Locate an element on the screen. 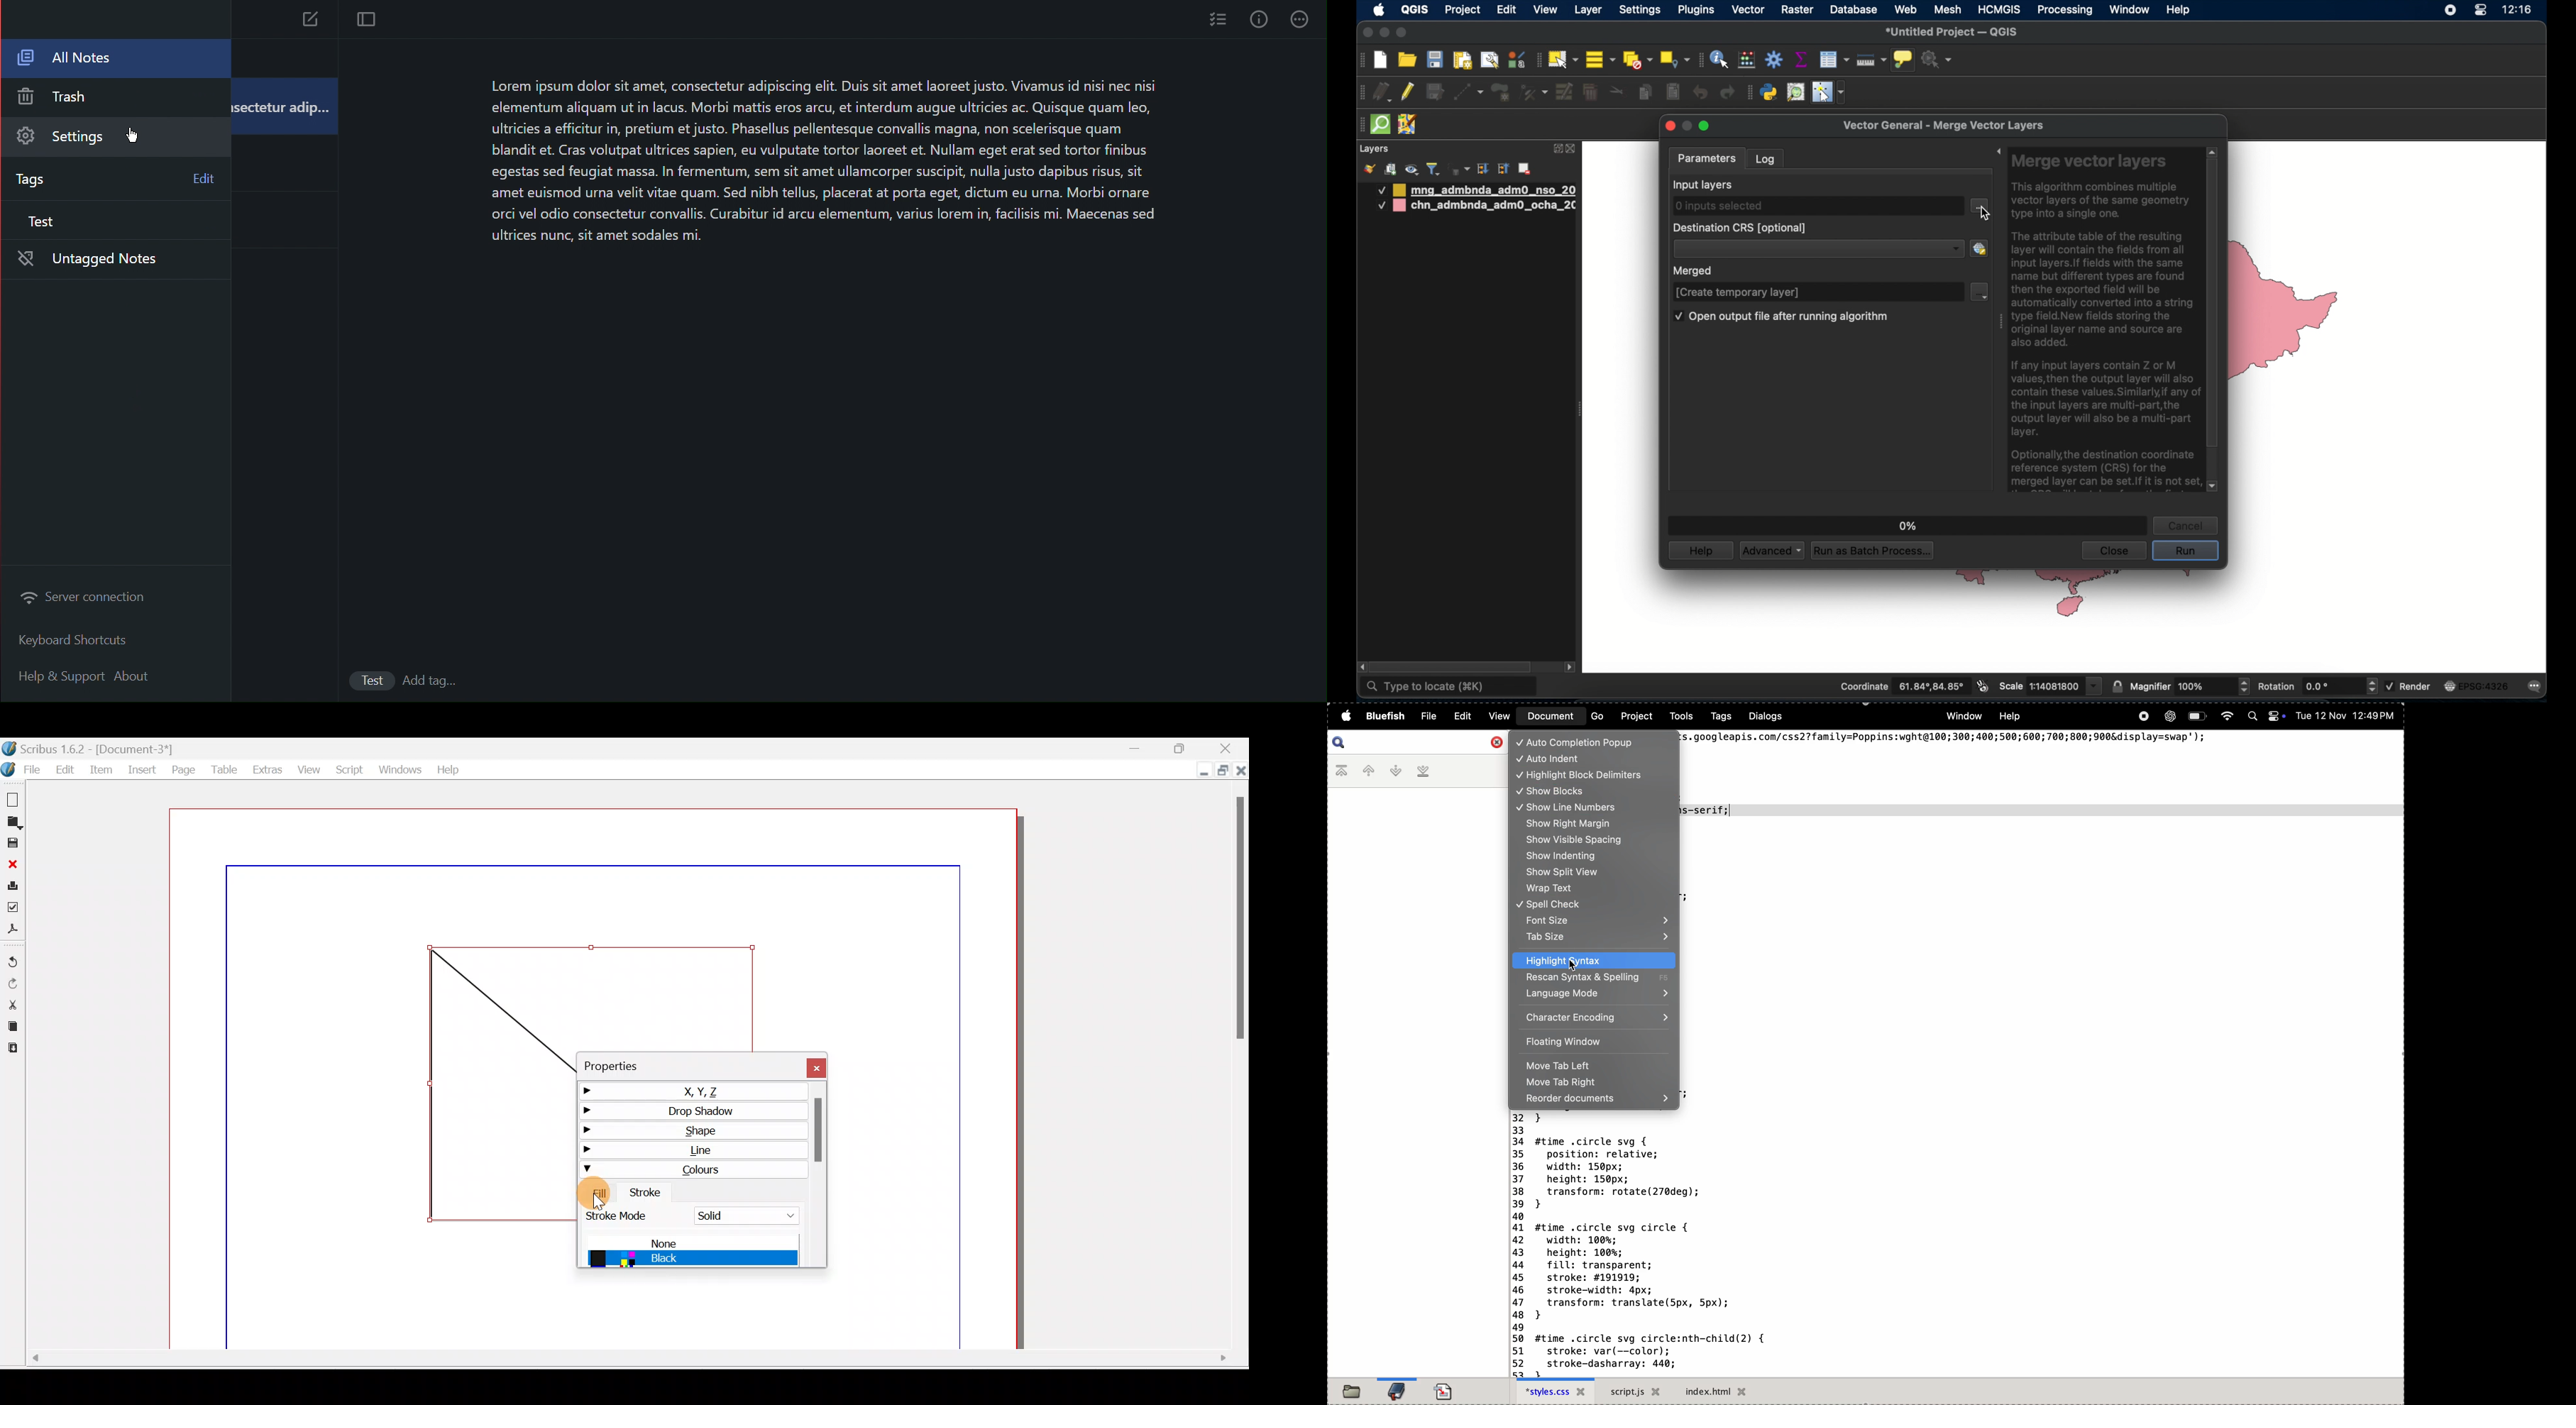 Image resolution: width=2576 pixels, height=1428 pixels. Drop shadow is located at coordinates (689, 1110).